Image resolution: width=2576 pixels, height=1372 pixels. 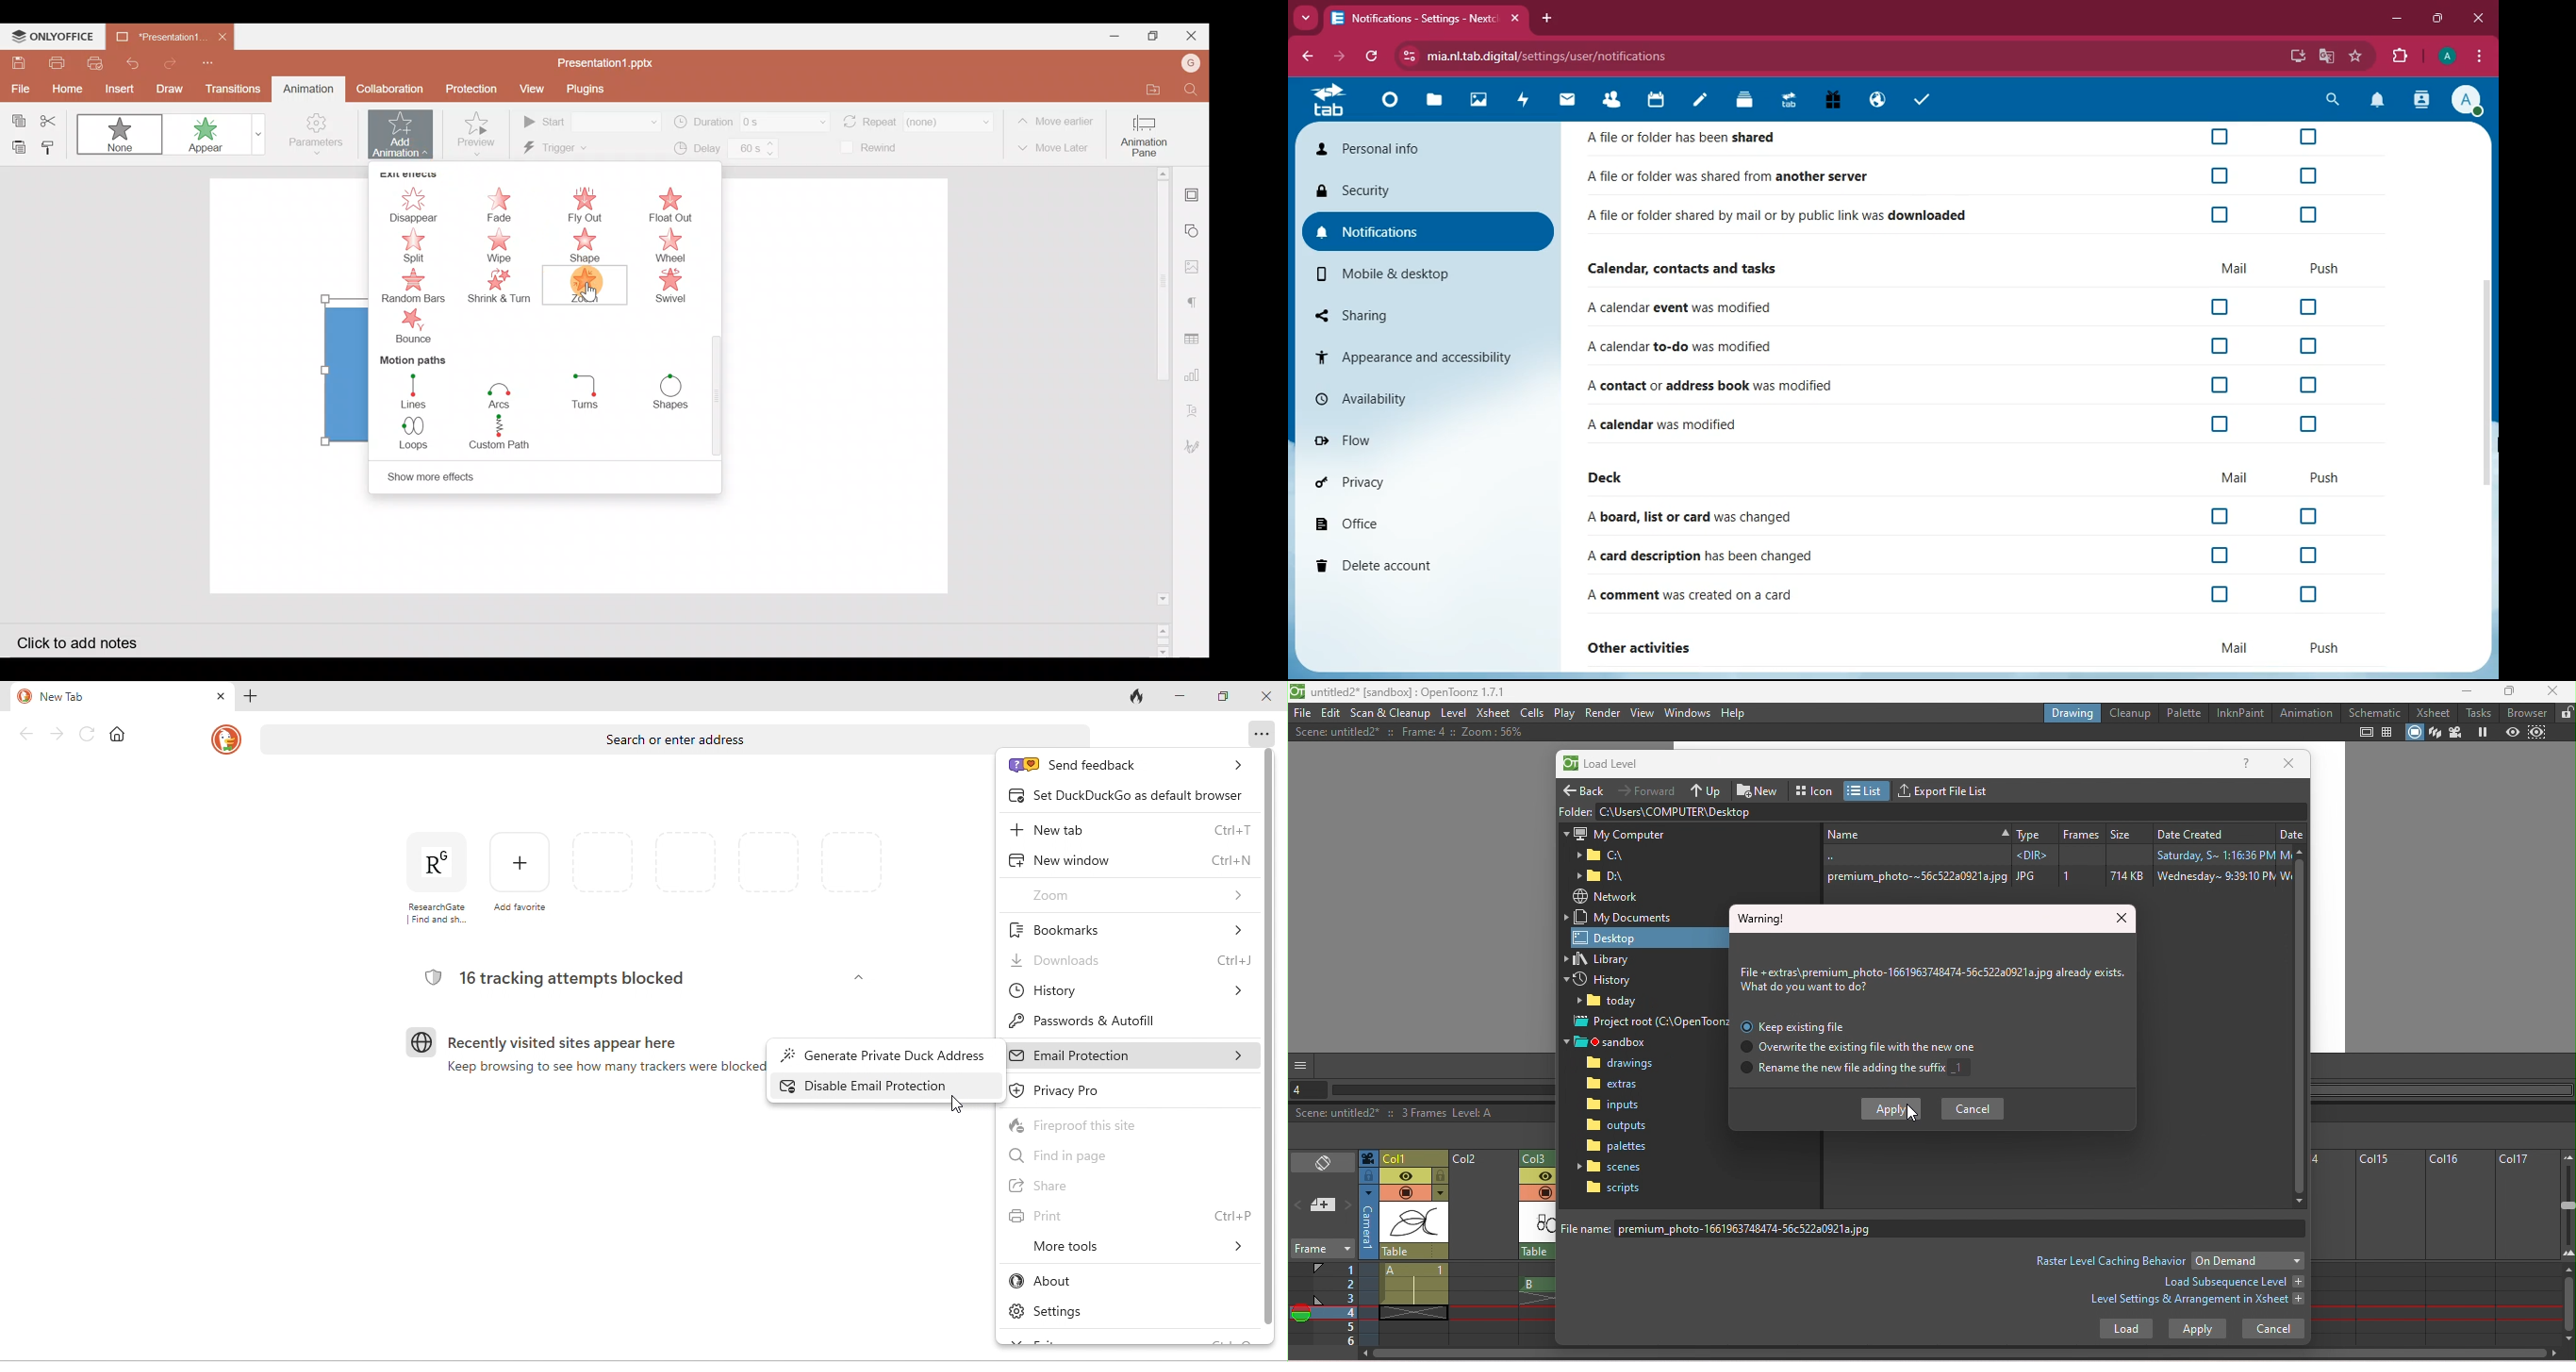 What do you see at coordinates (677, 393) in the screenshot?
I see `Shapes` at bounding box center [677, 393].